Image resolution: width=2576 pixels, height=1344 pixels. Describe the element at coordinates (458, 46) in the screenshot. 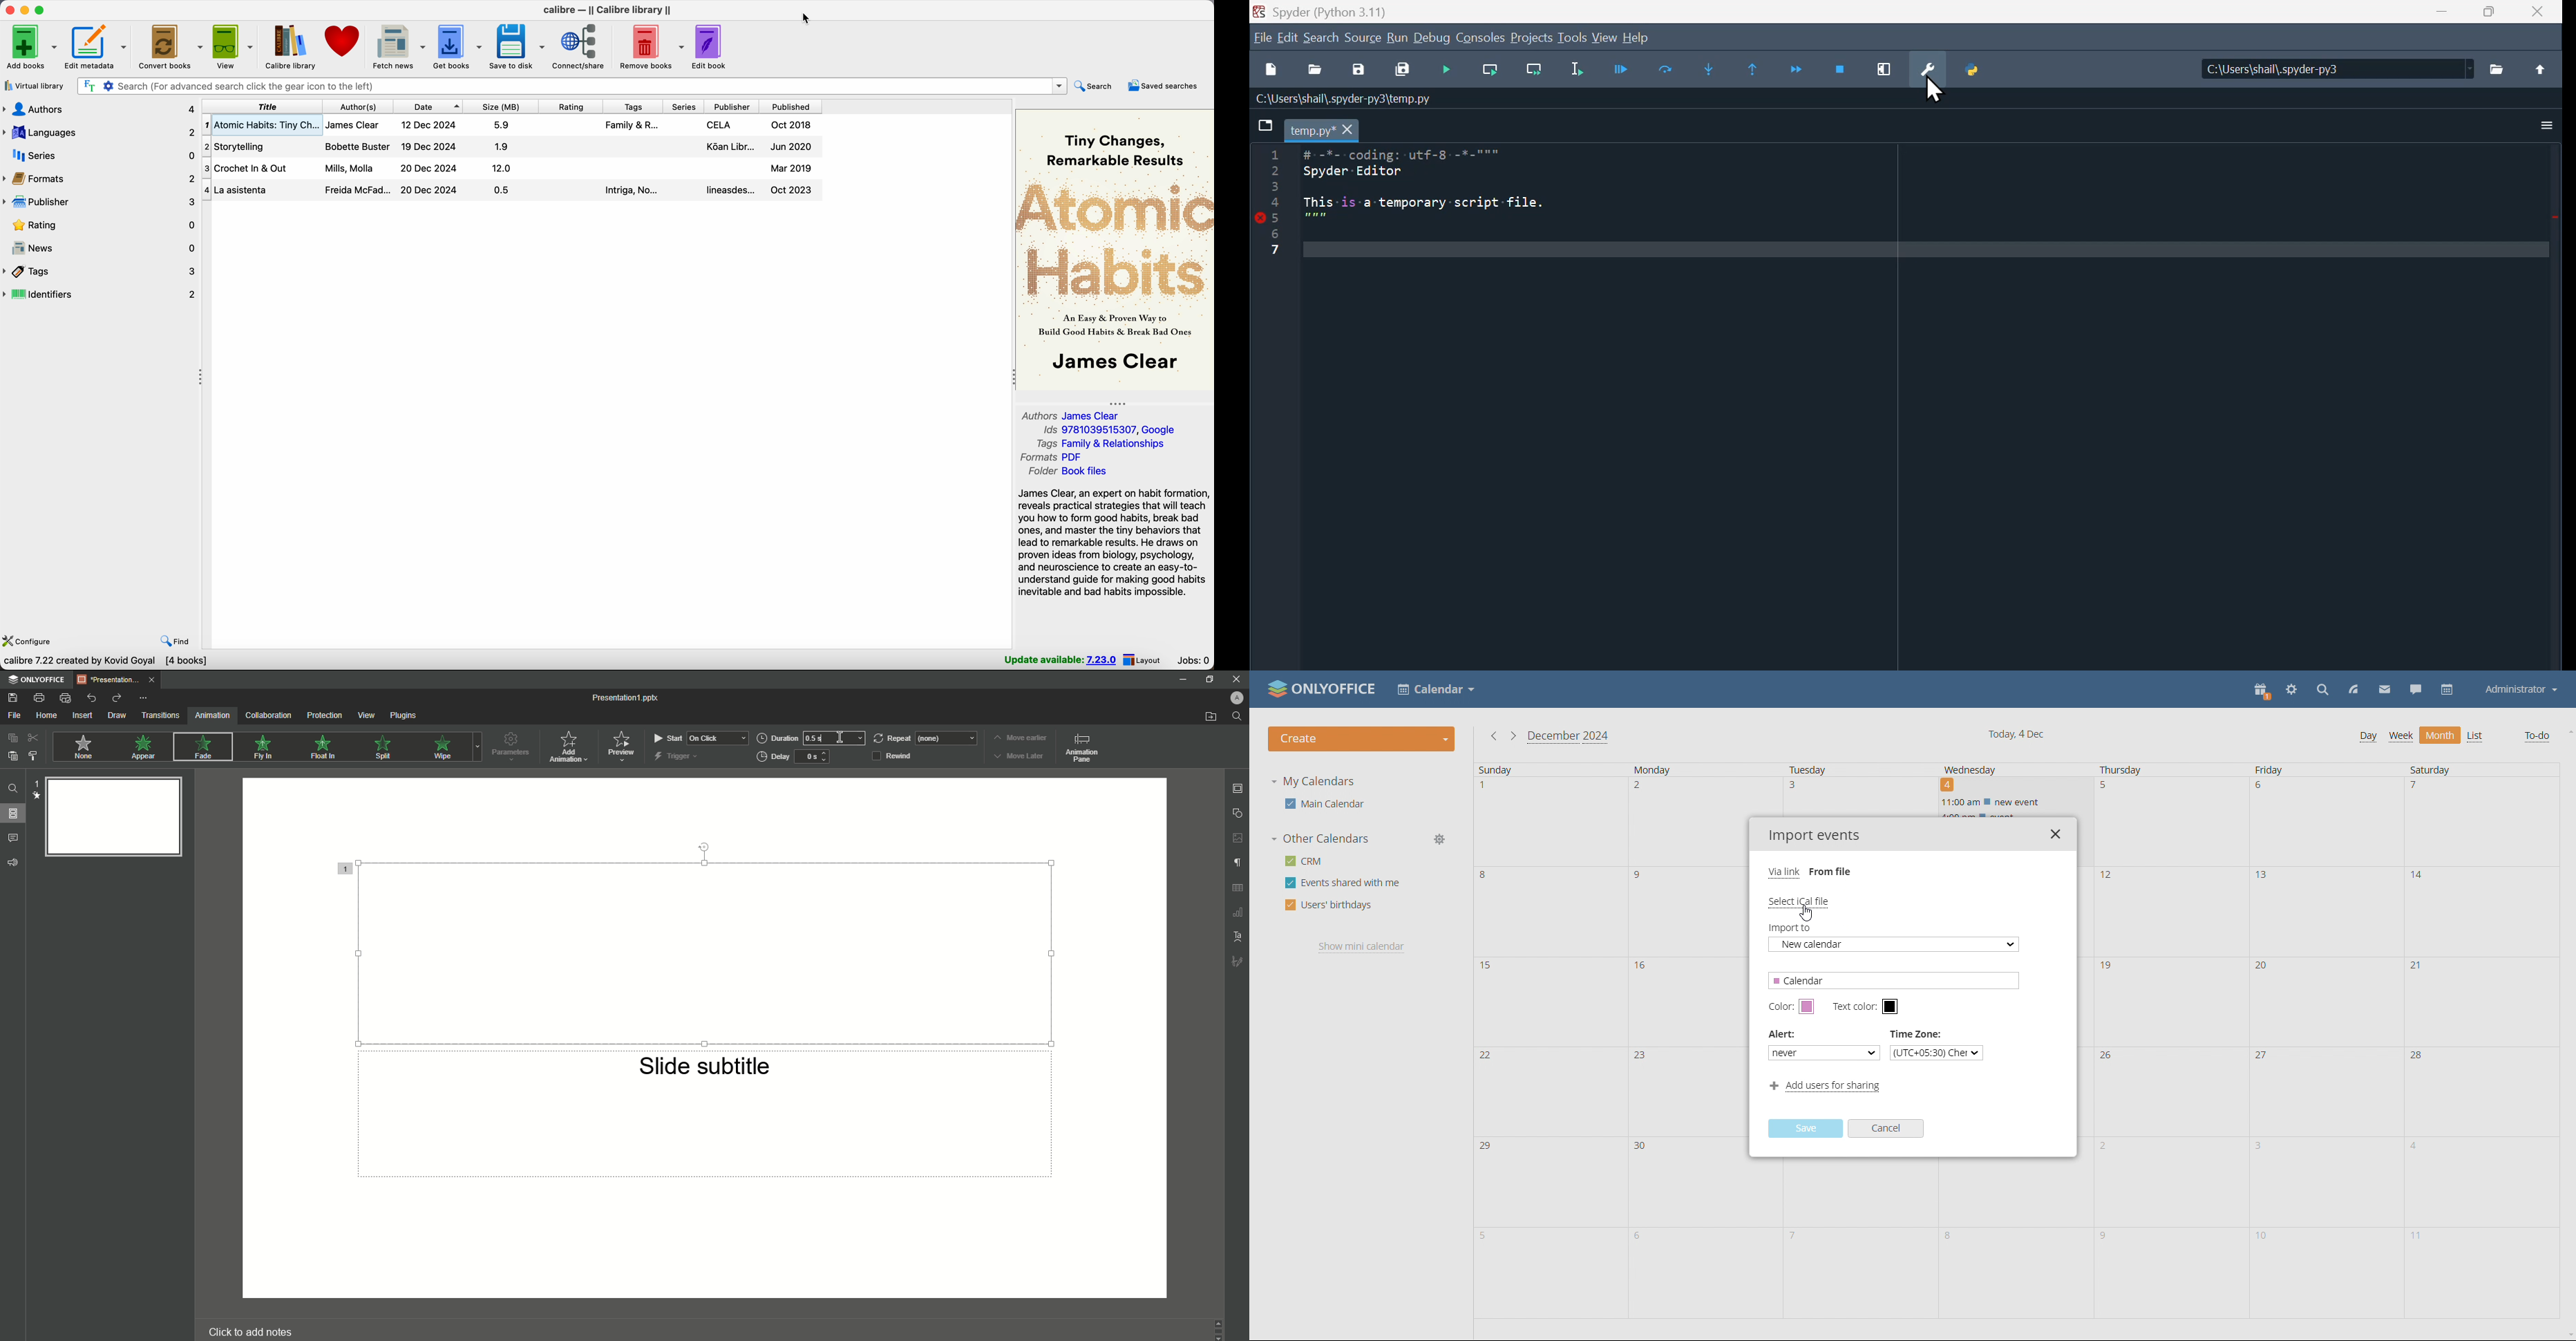

I see `get books` at that location.